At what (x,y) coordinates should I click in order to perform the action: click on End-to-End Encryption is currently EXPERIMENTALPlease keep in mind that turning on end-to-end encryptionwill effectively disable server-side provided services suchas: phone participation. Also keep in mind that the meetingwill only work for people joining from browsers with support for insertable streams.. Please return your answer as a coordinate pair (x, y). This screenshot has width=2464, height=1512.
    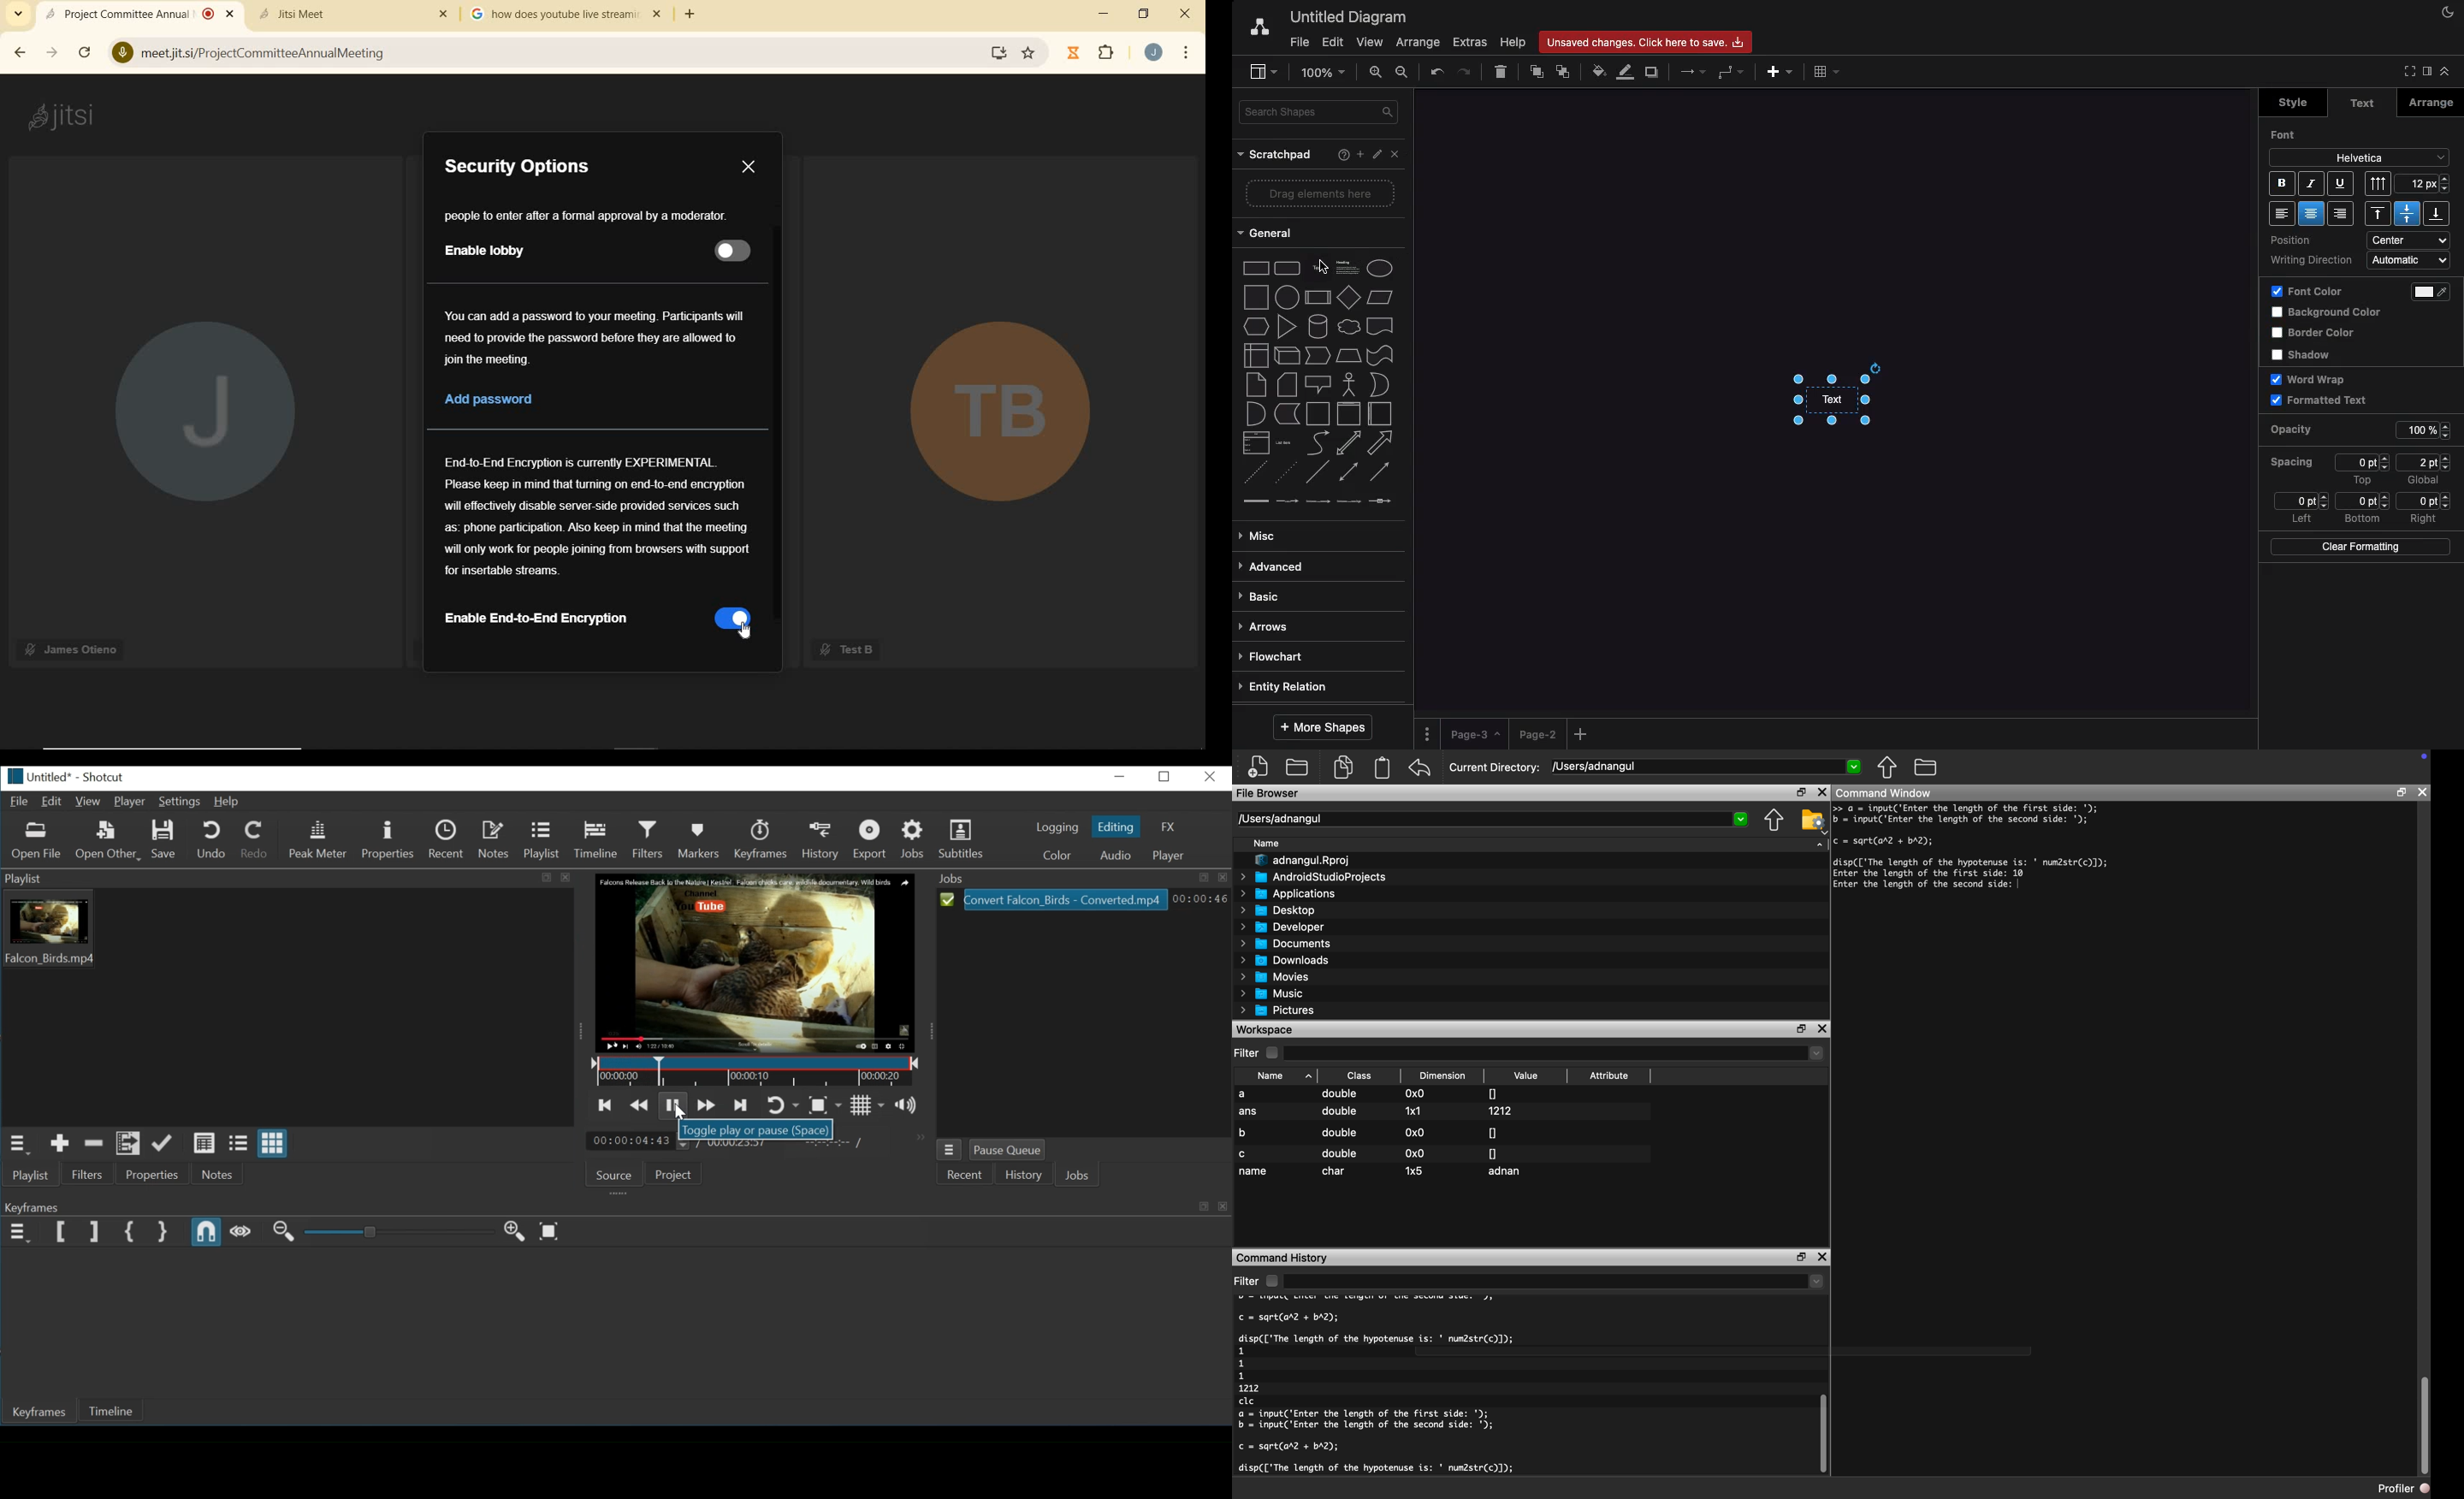
    Looking at the image, I should click on (599, 518).